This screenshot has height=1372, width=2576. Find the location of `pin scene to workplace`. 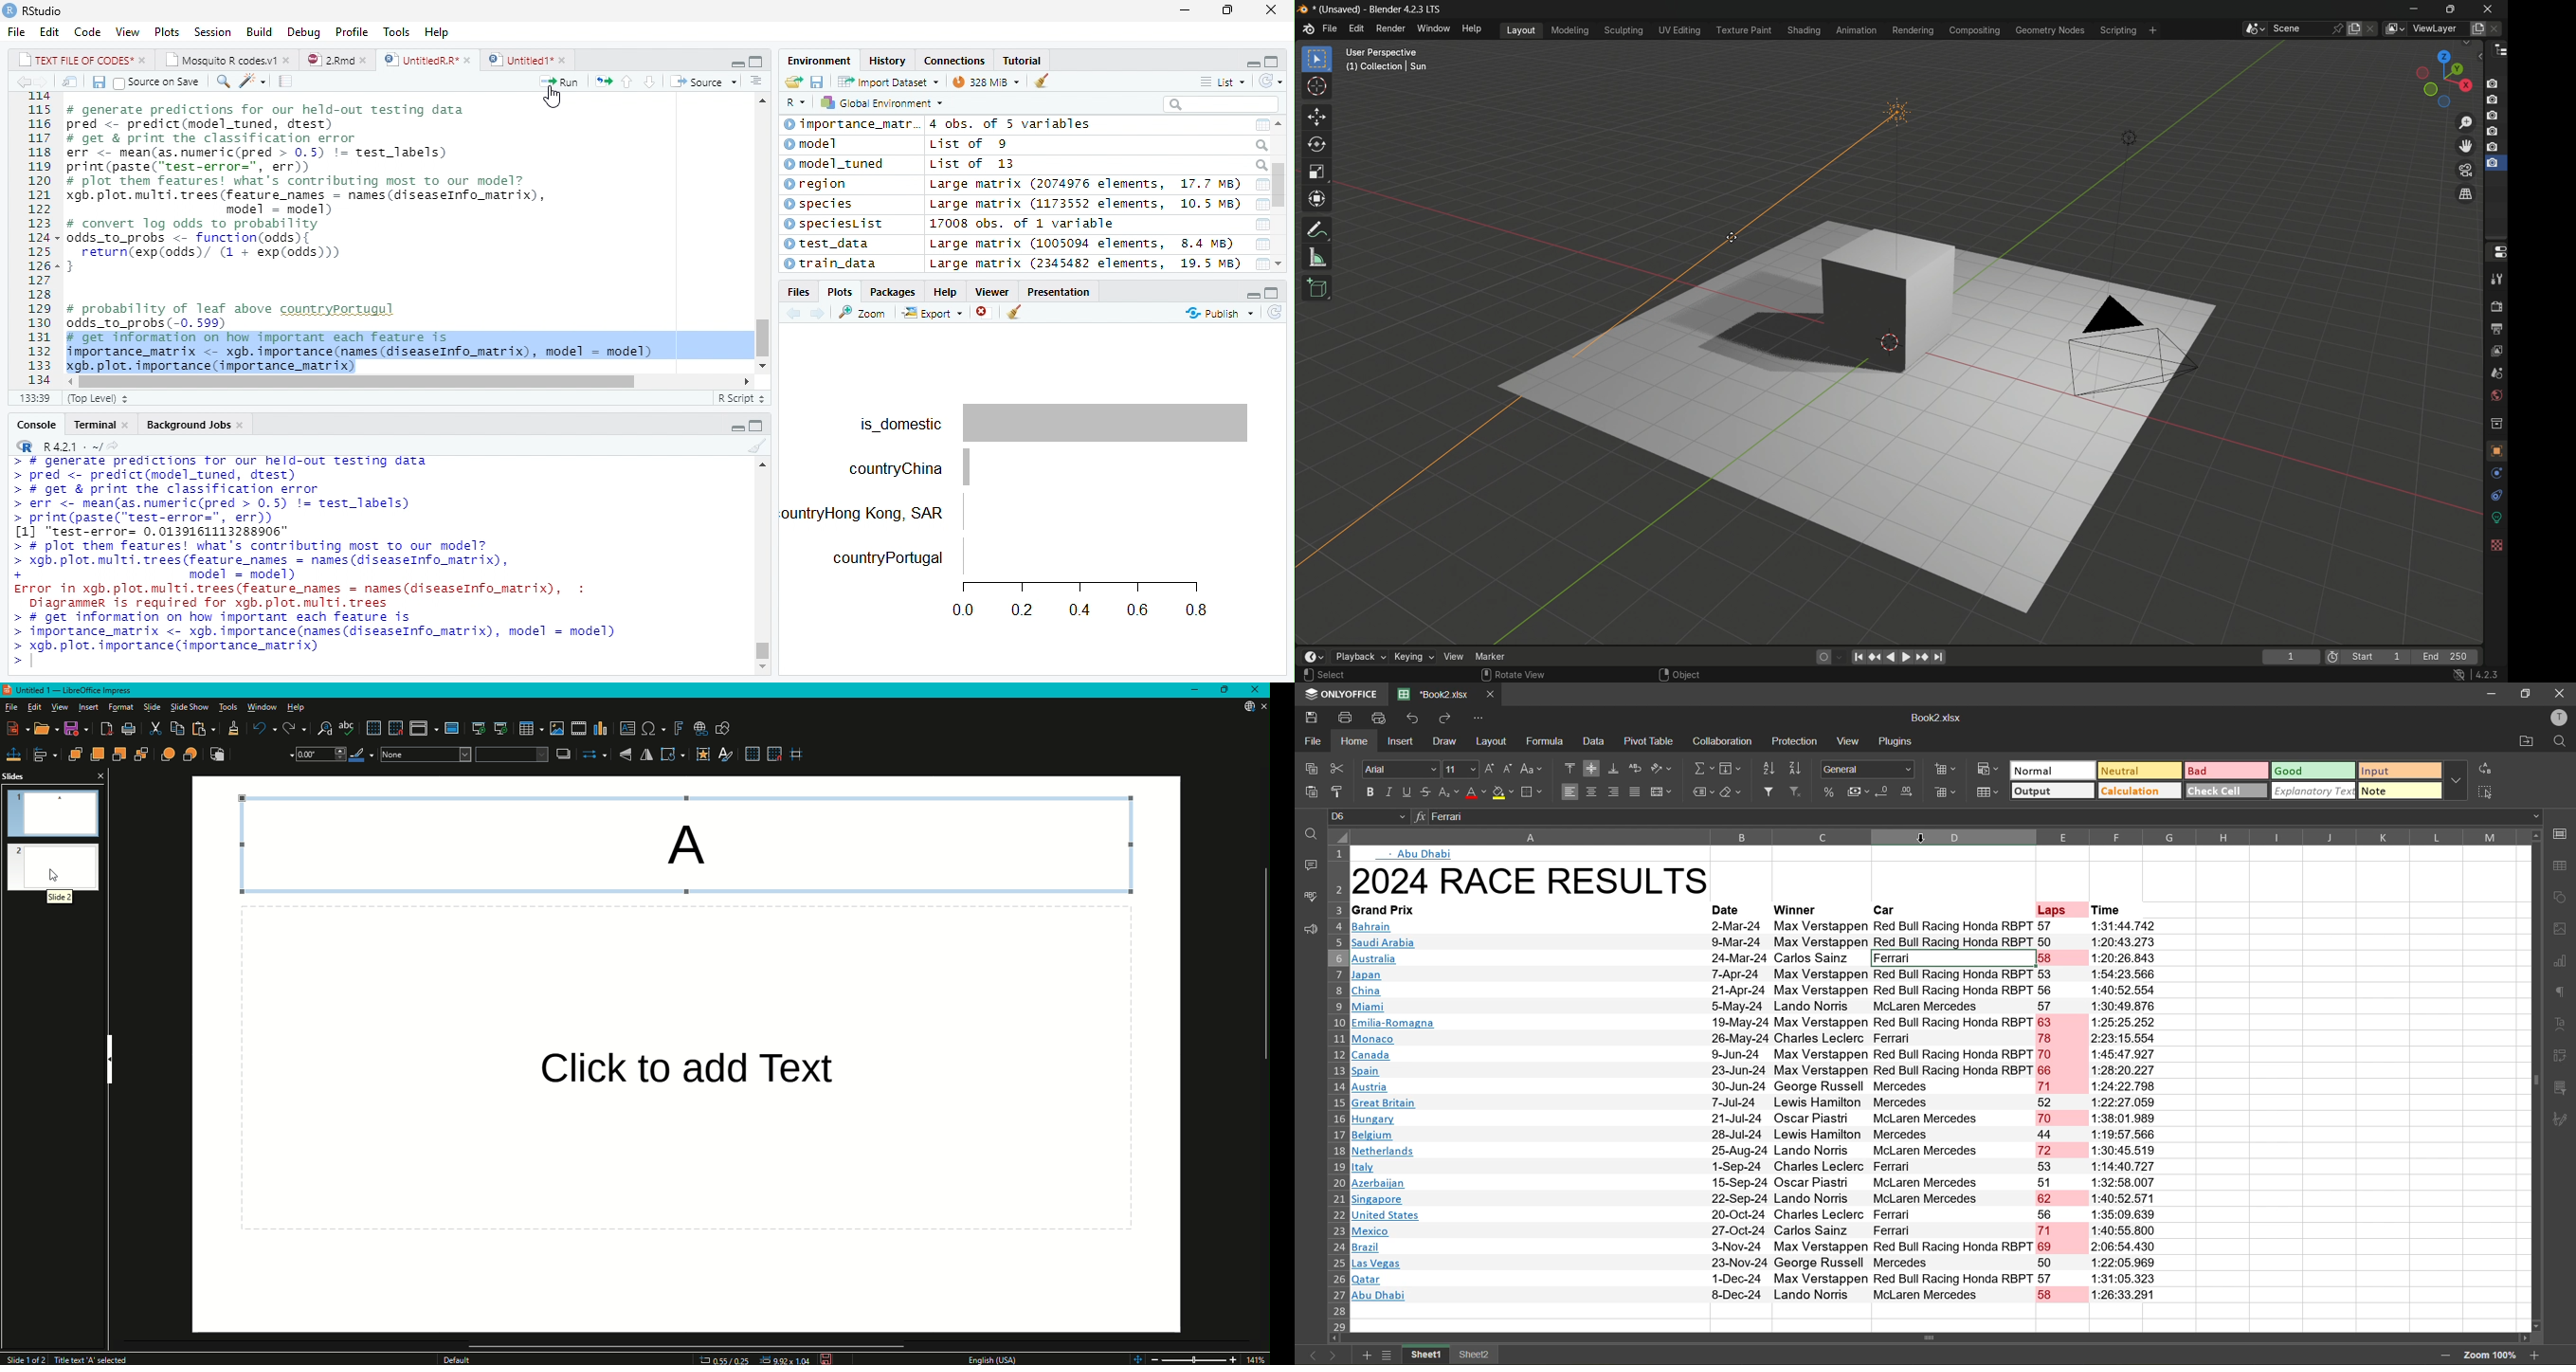

pin scene to workplace is located at coordinates (2338, 27).